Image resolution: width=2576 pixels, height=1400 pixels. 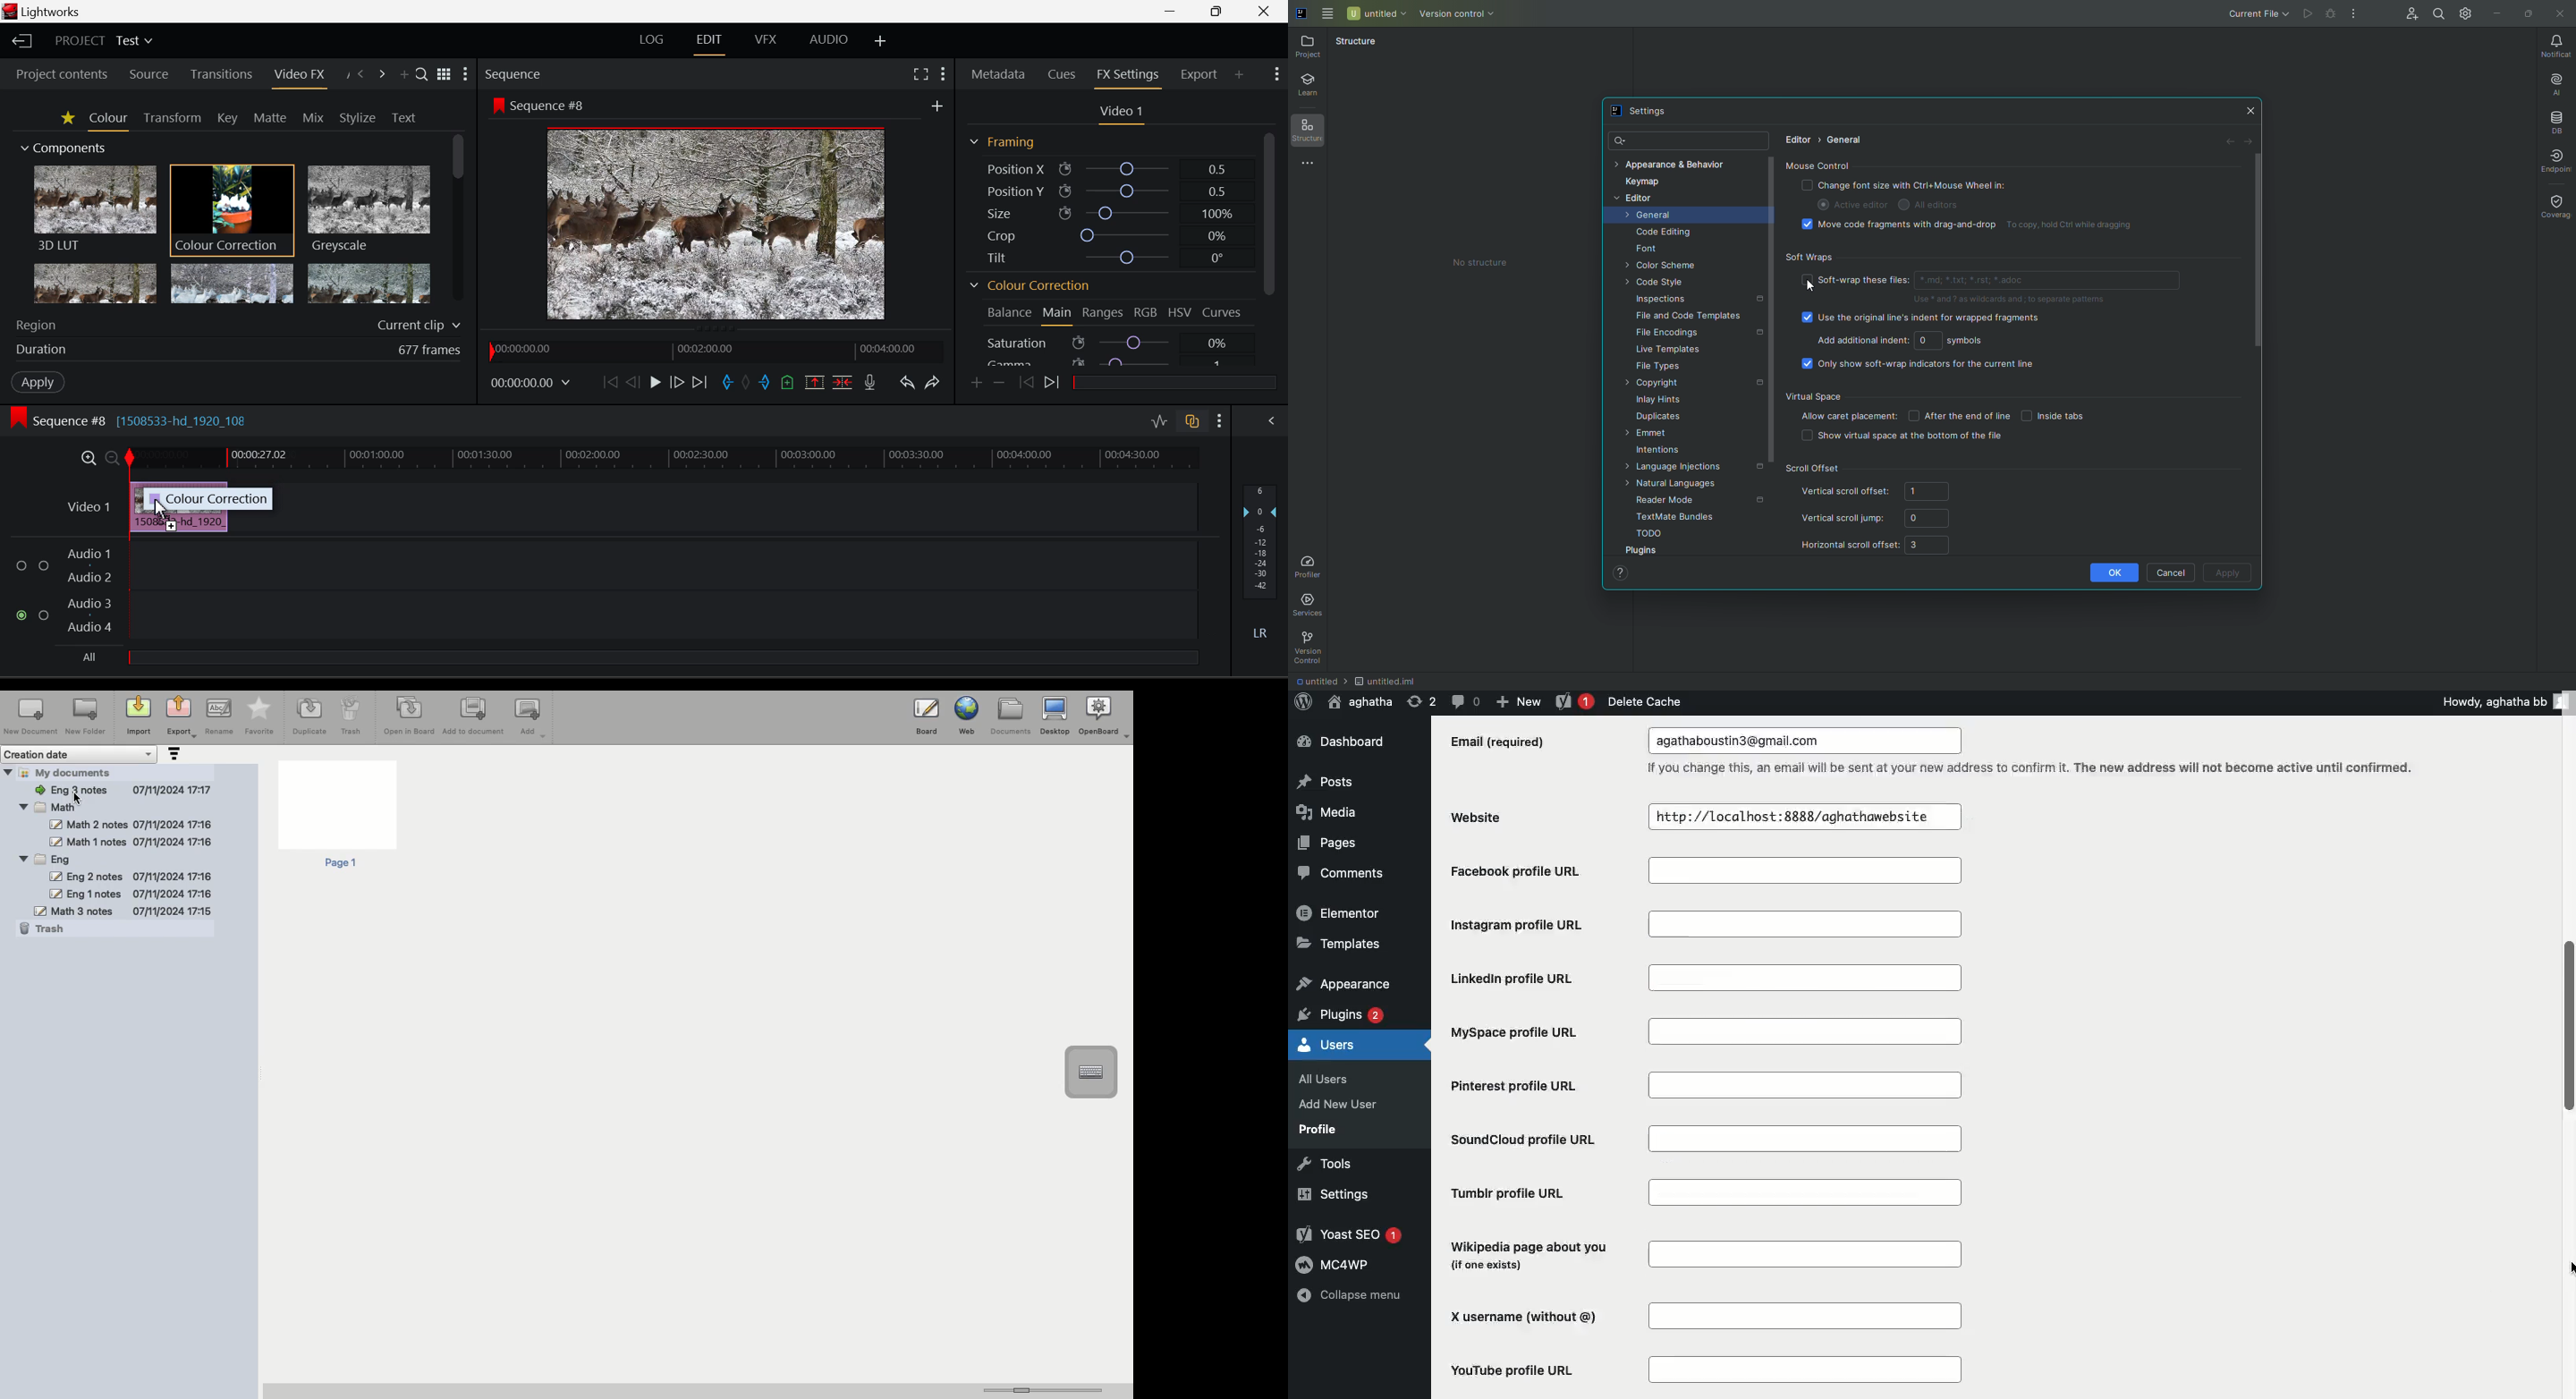 I want to click on Timeline Zoom In, so click(x=88, y=460).